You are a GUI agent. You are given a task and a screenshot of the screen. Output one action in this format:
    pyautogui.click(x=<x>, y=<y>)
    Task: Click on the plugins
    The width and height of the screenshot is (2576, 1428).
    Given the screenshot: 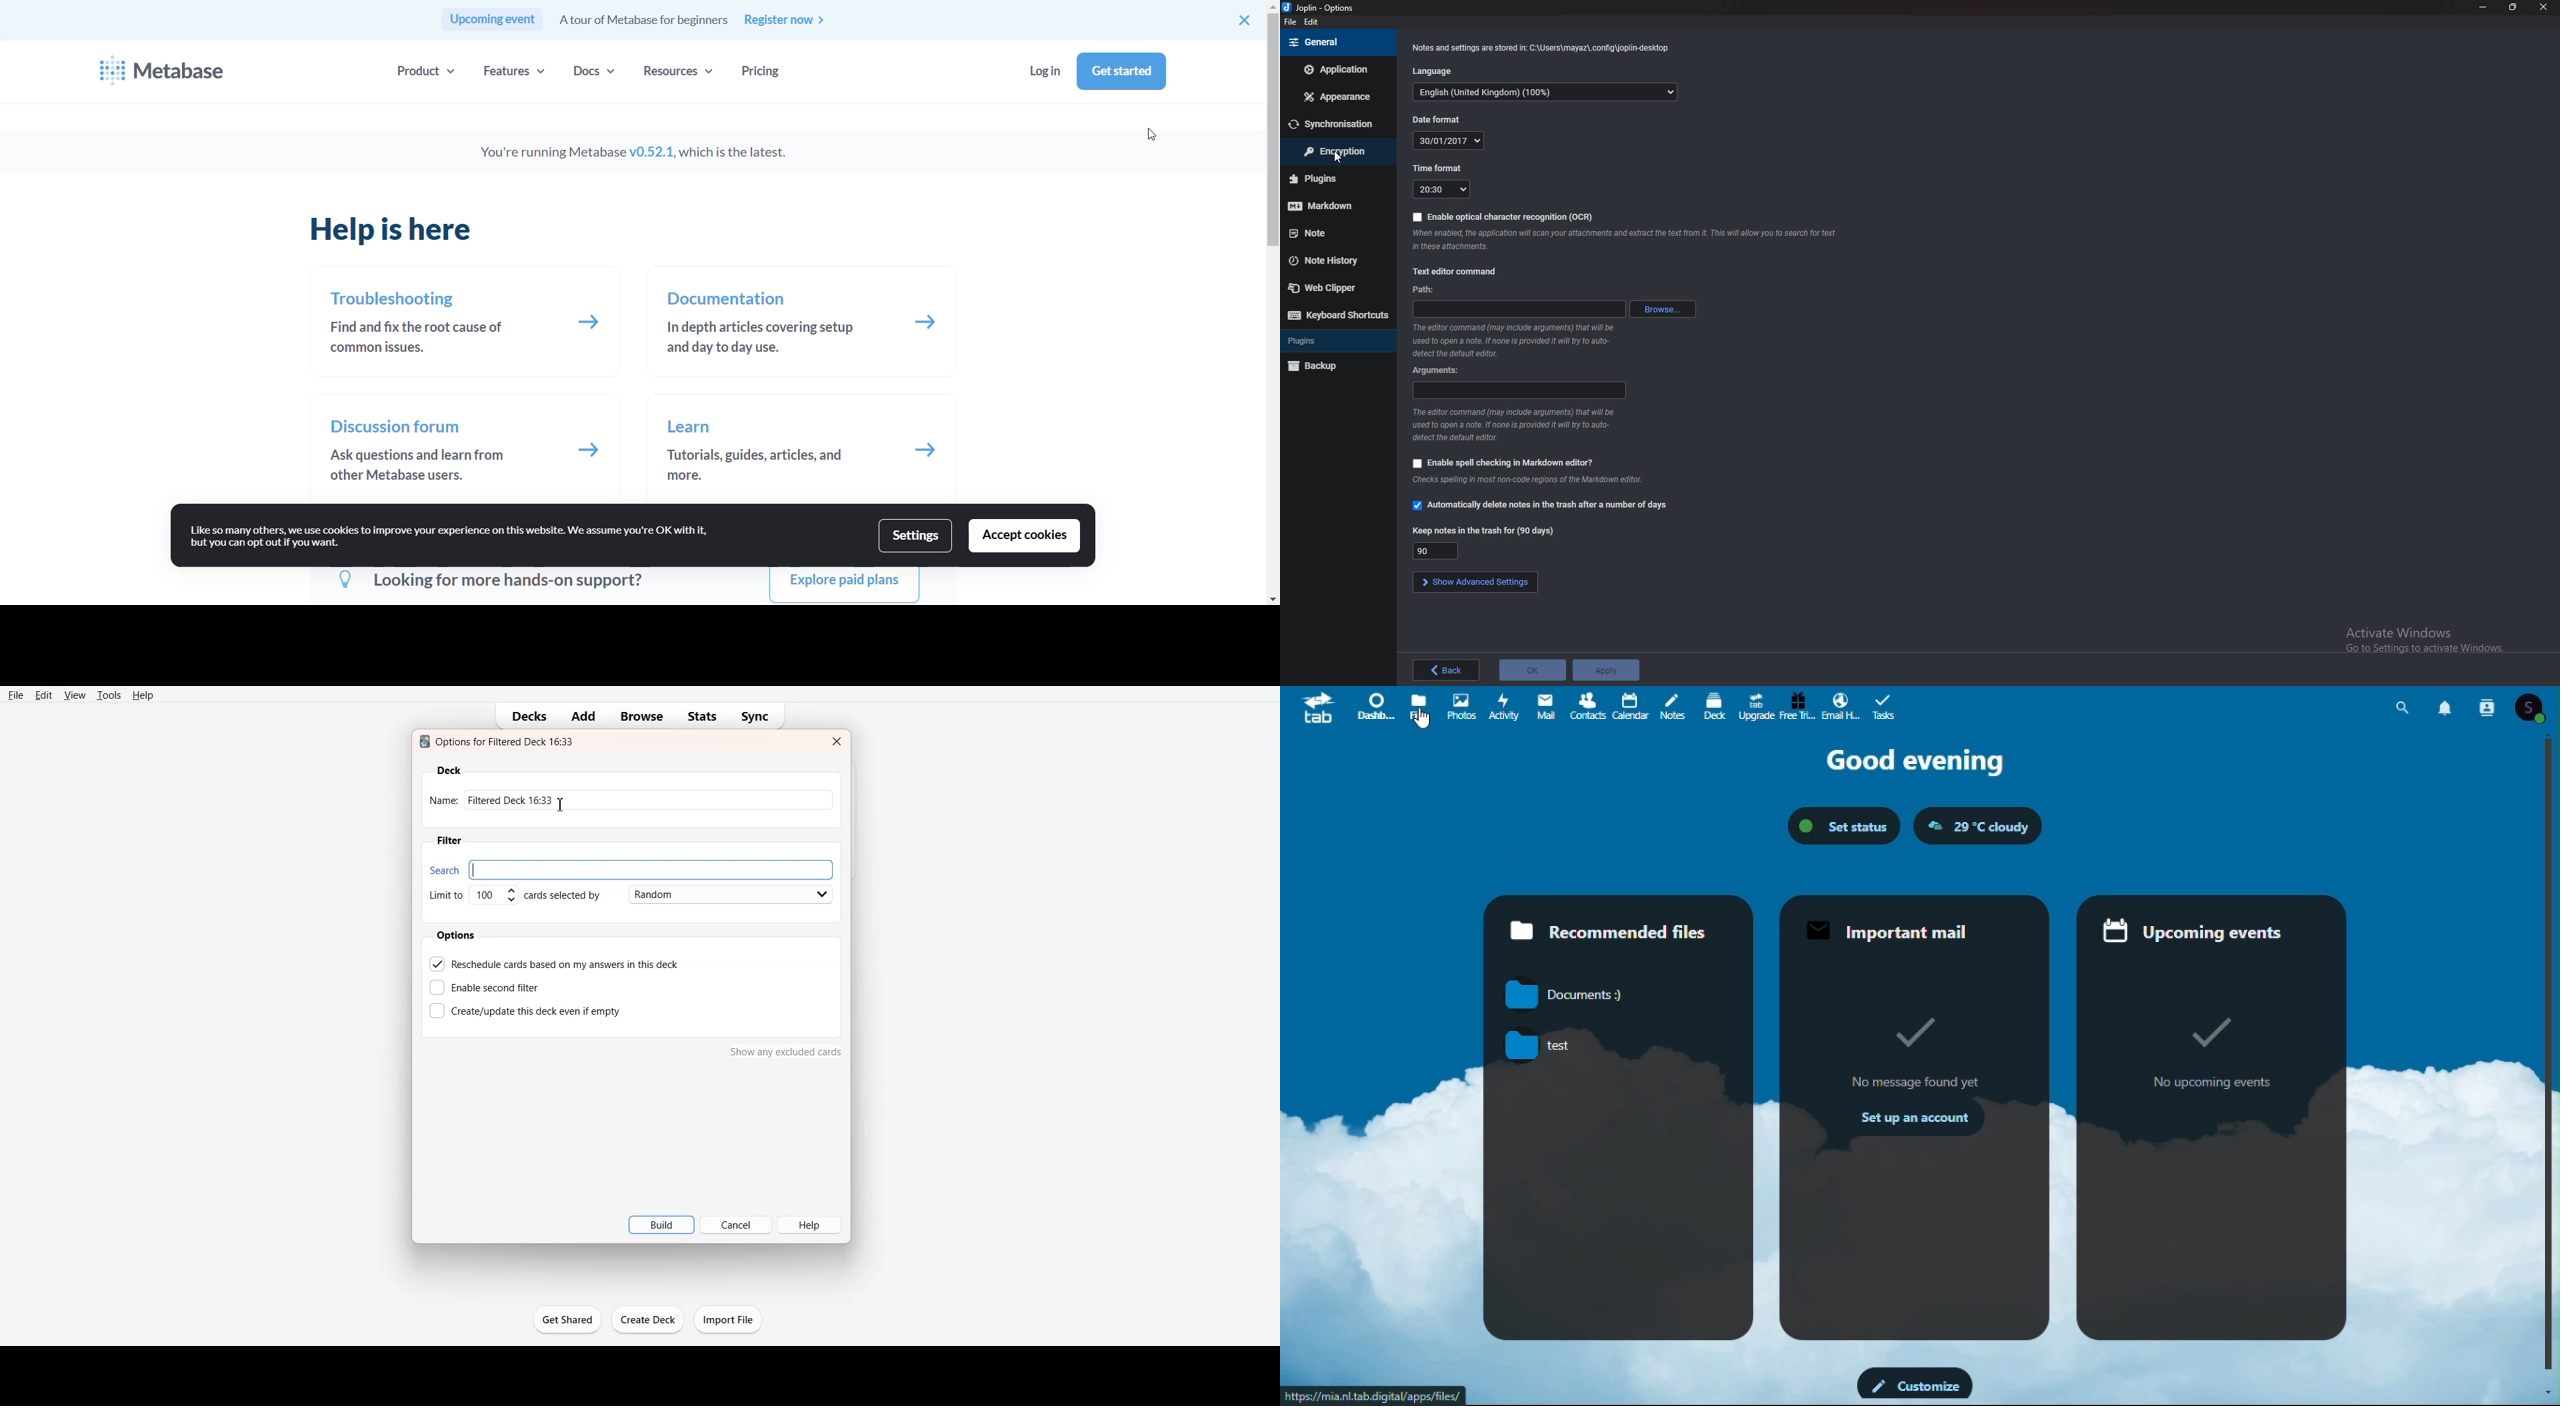 What is the action you would take?
    pyautogui.click(x=1336, y=341)
    